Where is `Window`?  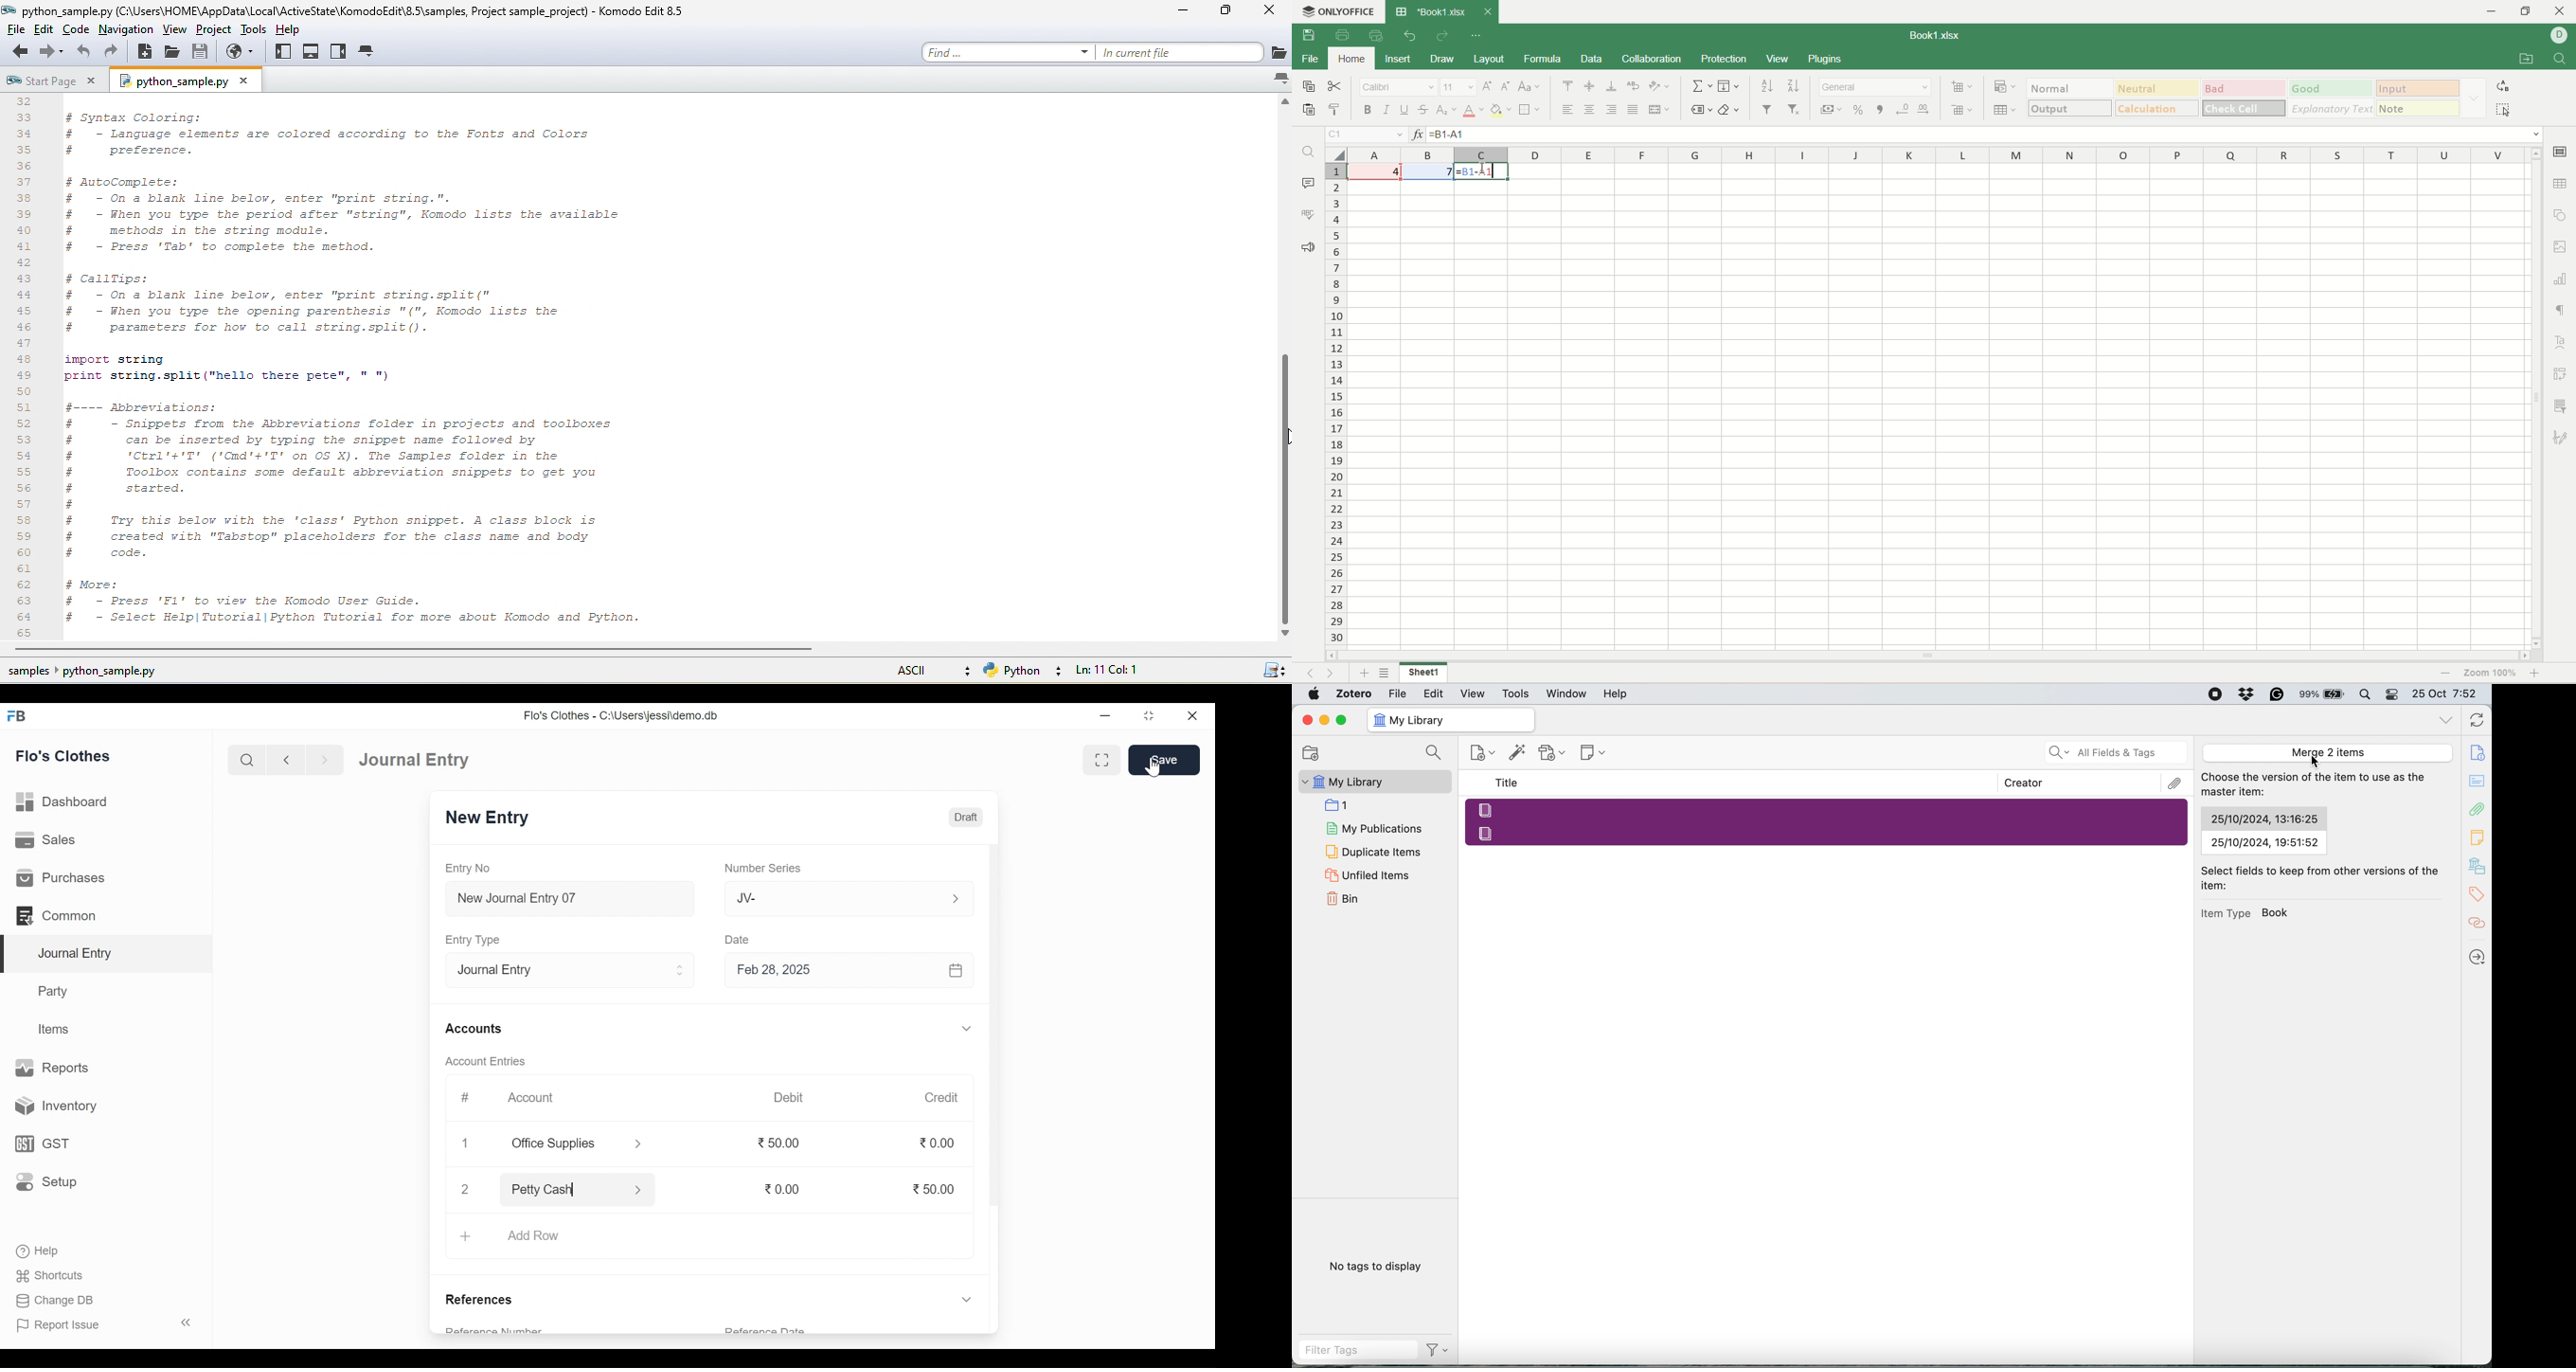
Window is located at coordinates (1567, 694).